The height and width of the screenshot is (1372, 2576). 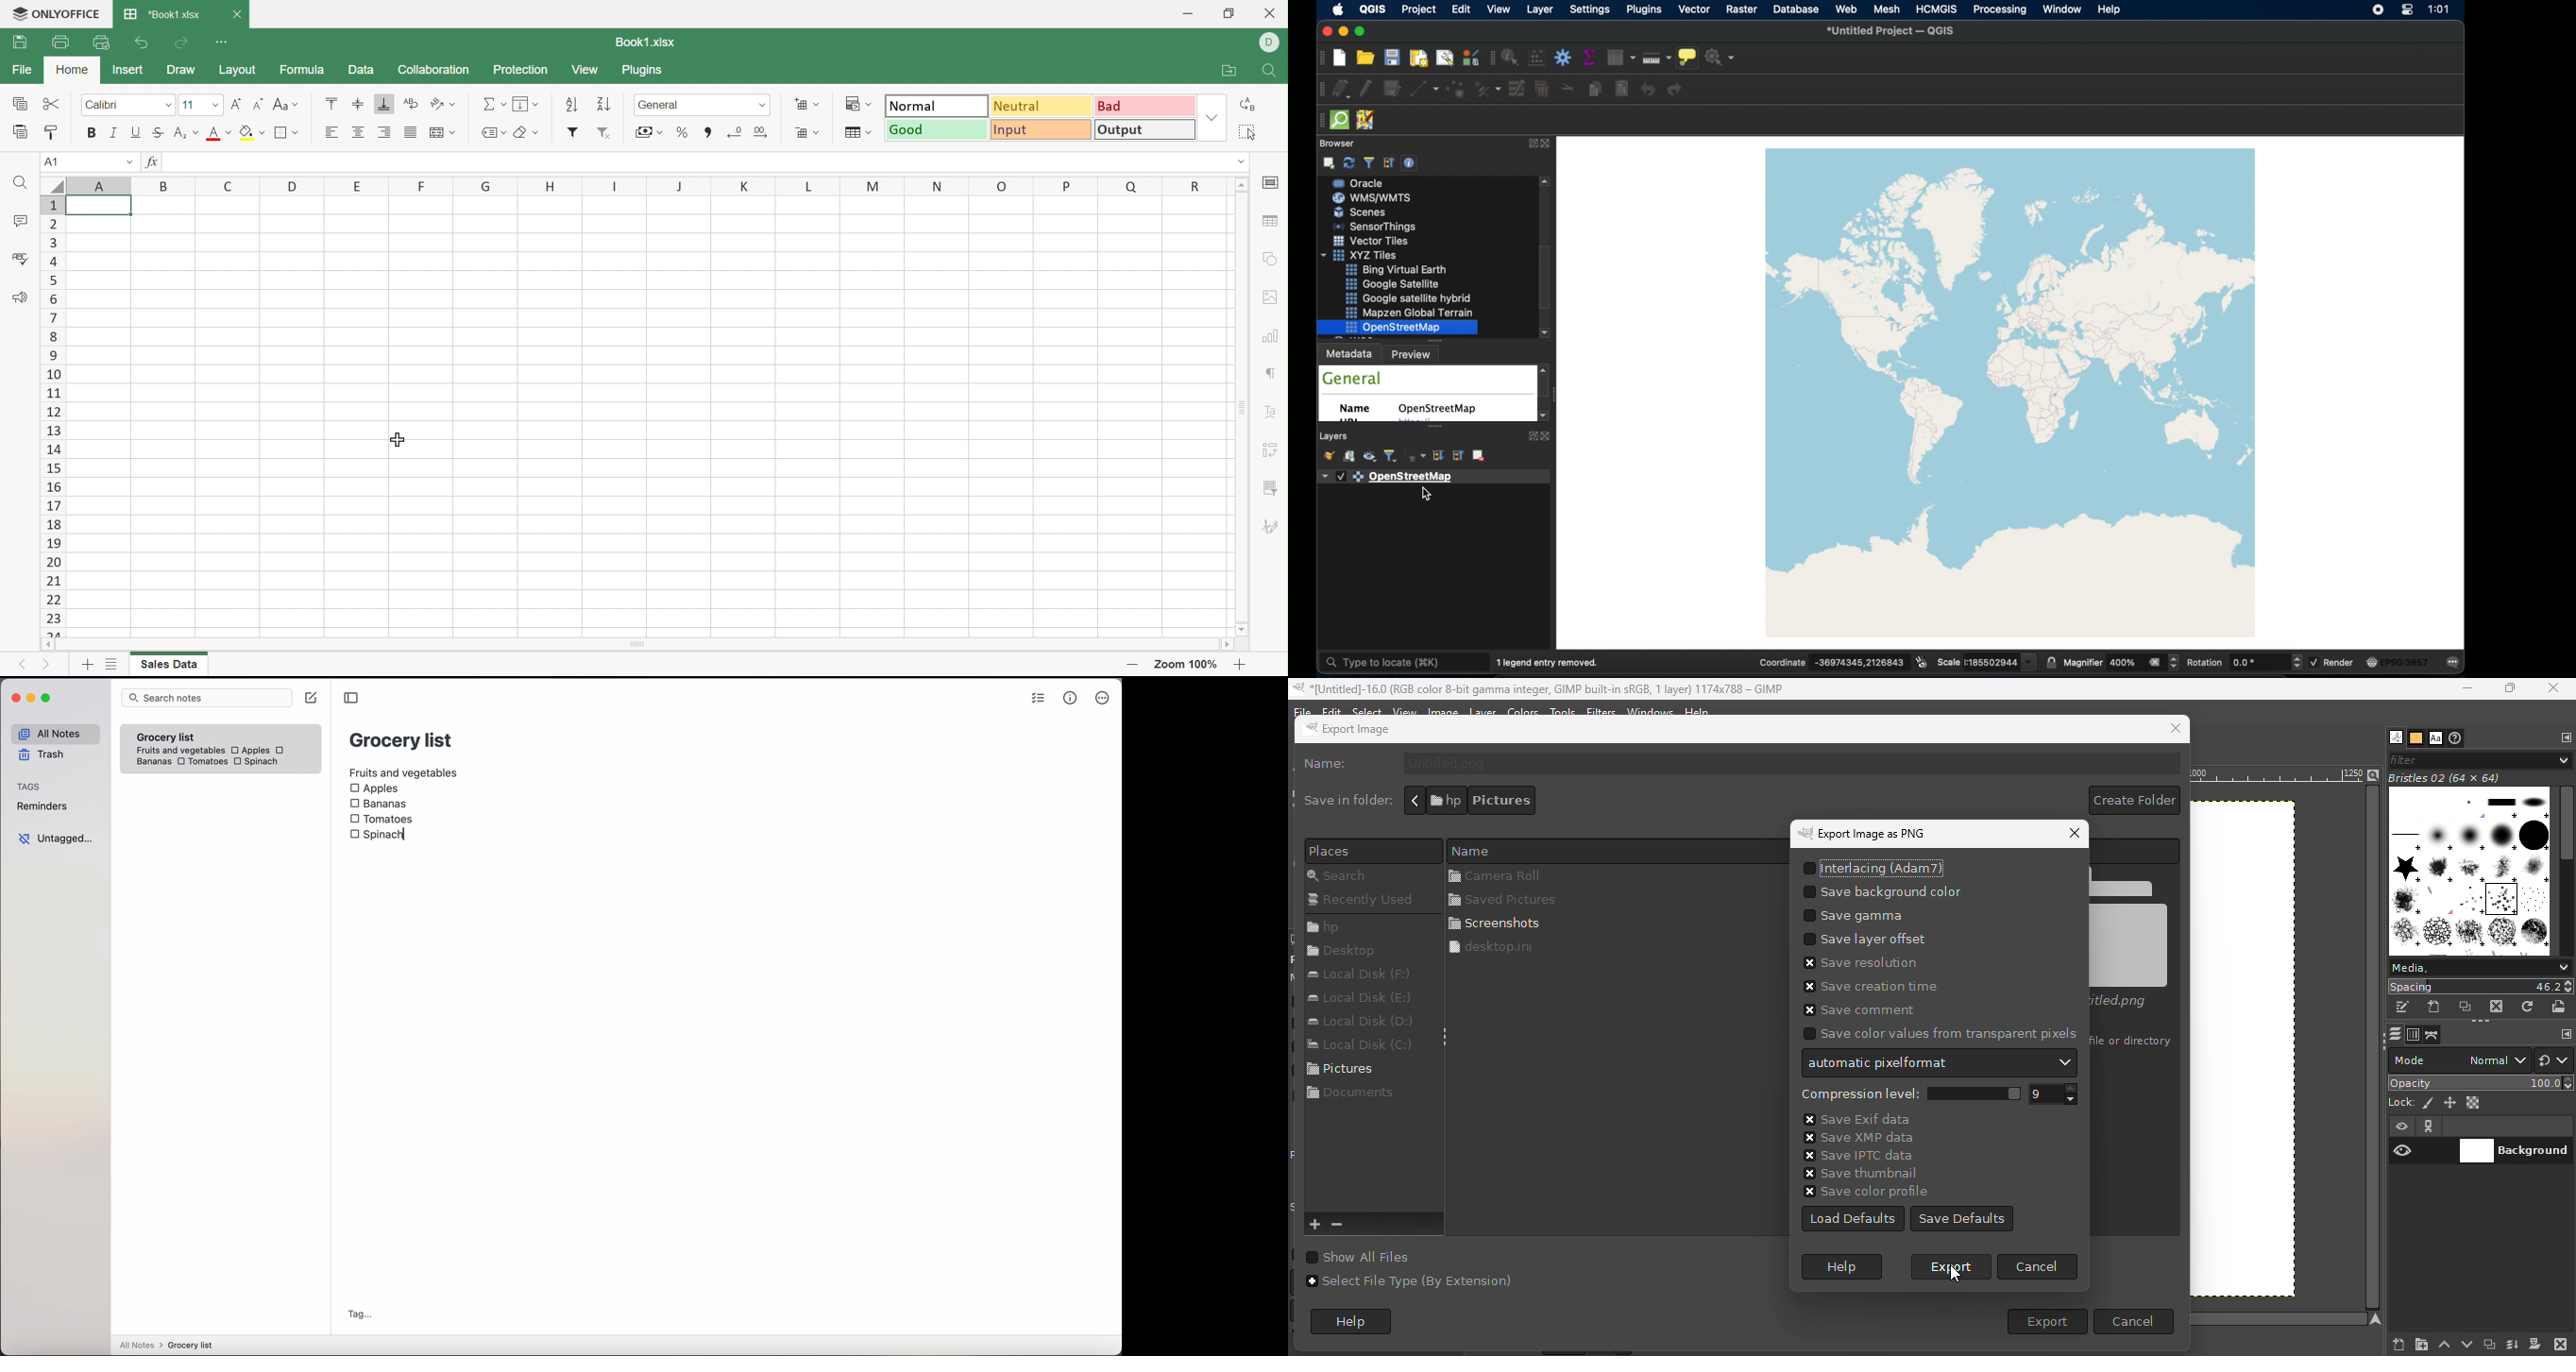 I want to click on Font sizes, so click(x=214, y=106).